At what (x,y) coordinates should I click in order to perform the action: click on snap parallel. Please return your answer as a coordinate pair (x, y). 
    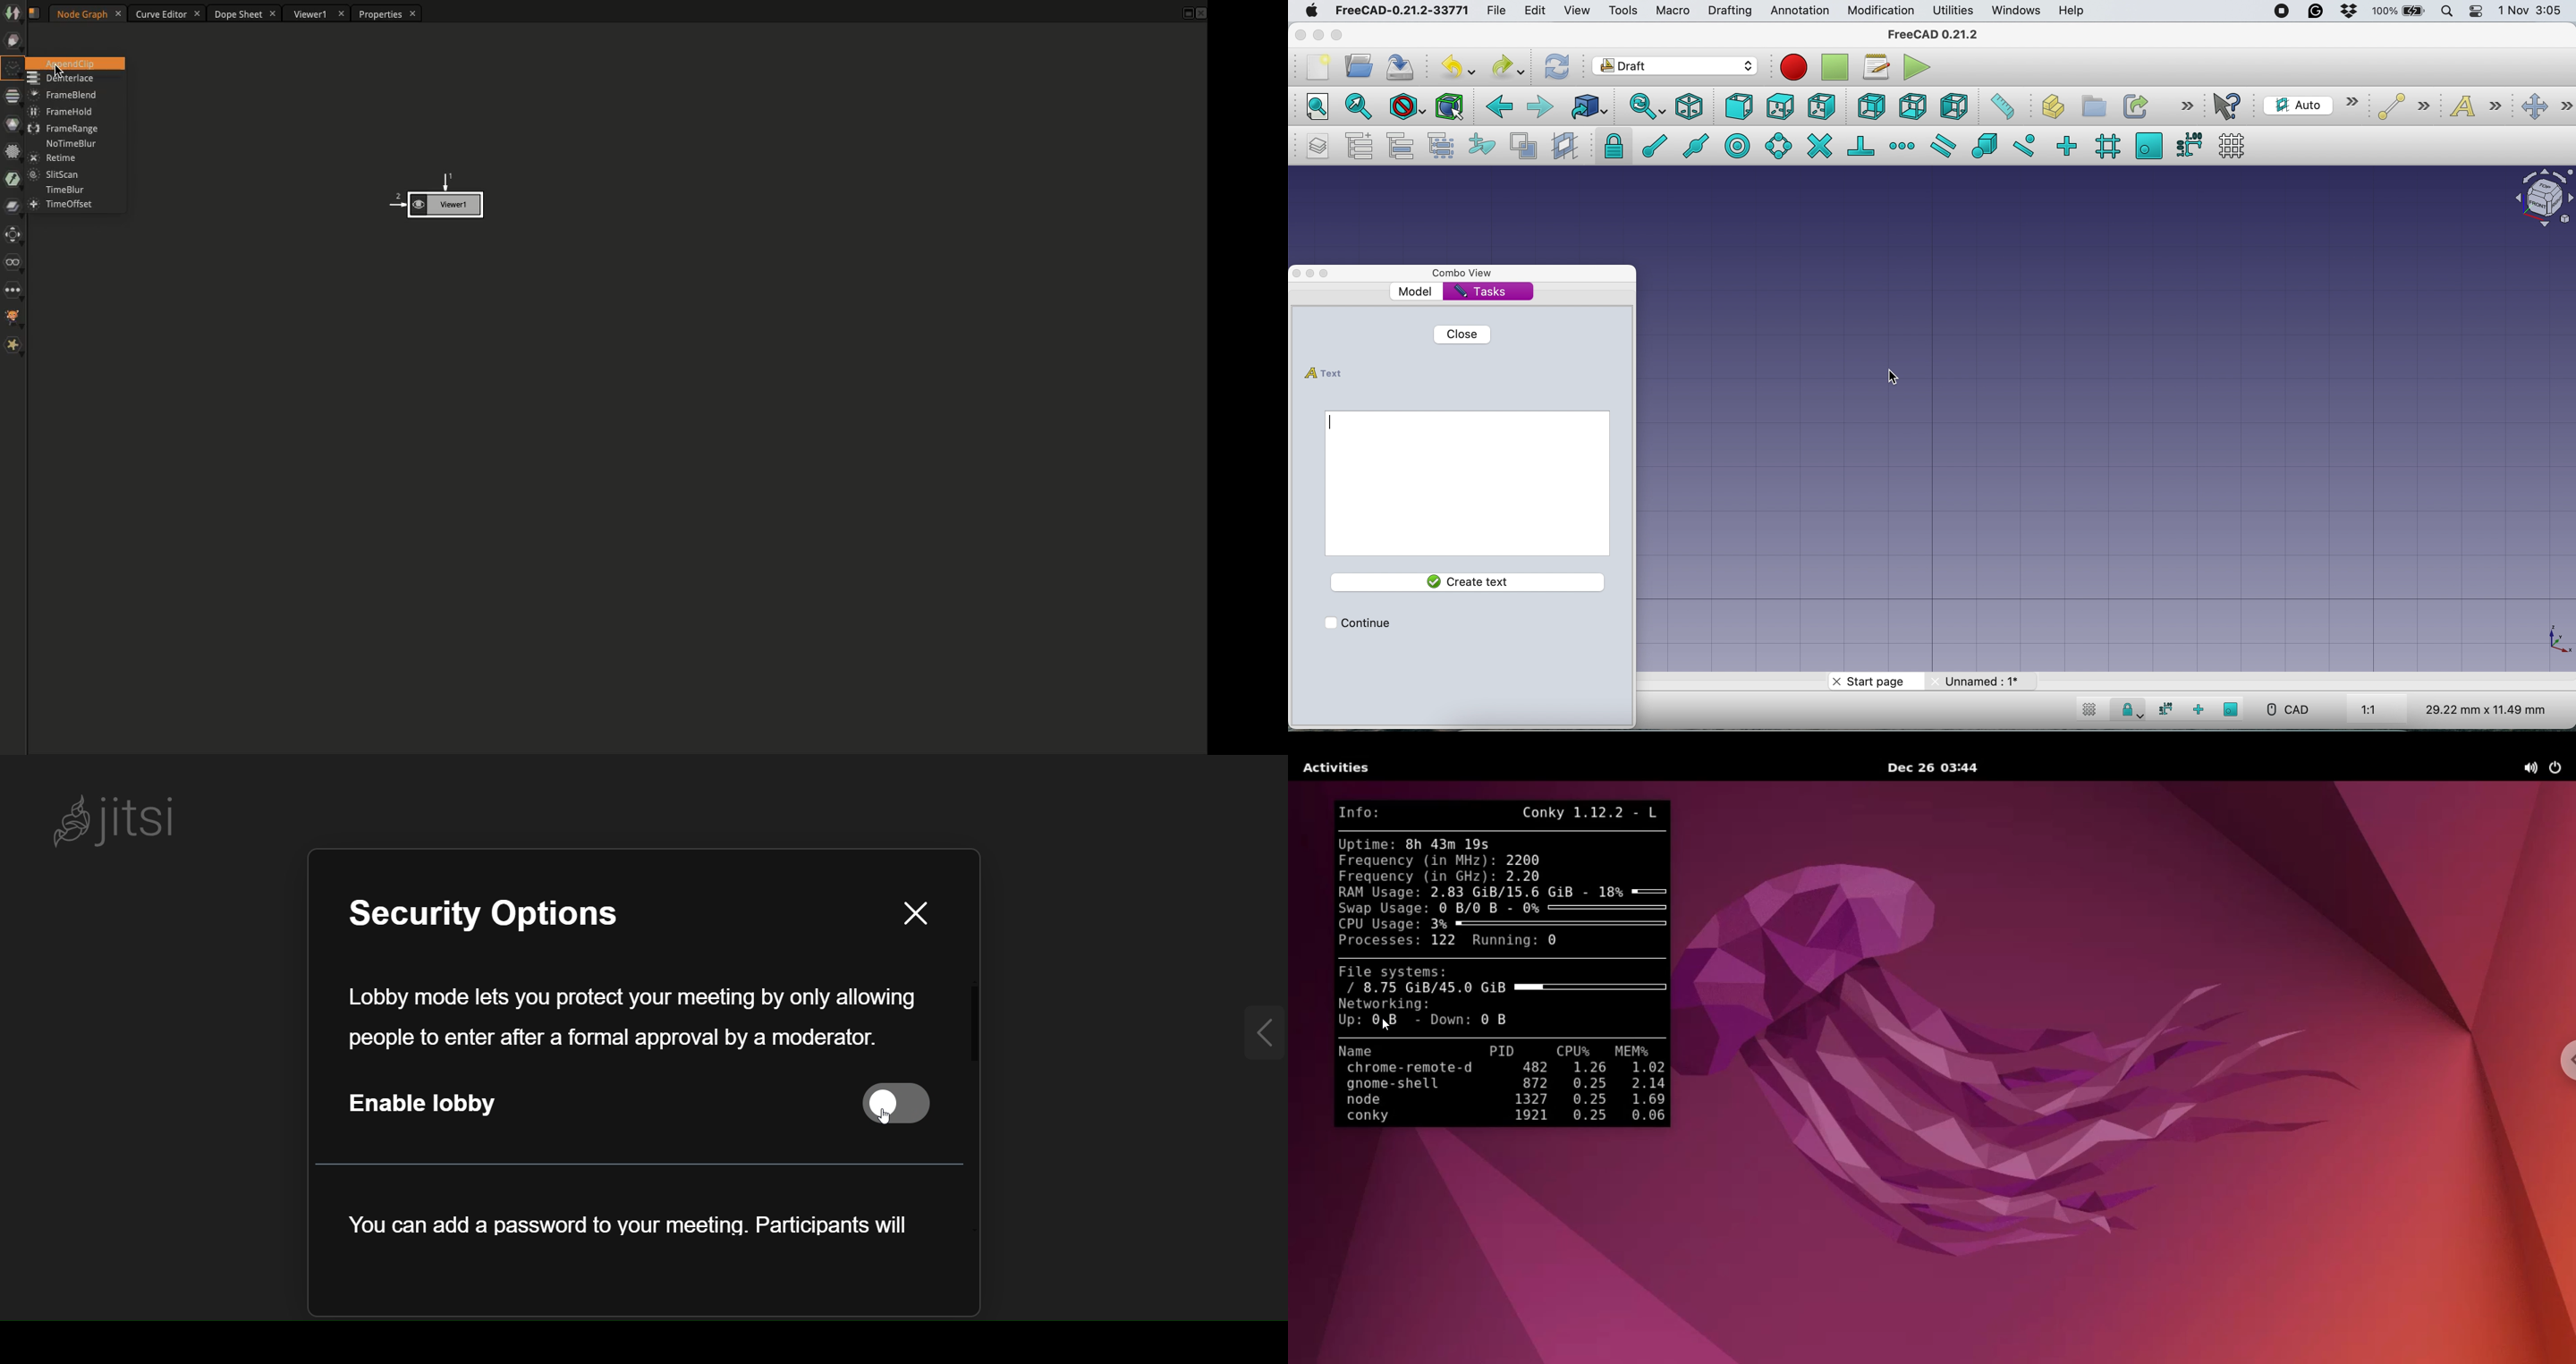
    Looking at the image, I should click on (1941, 145).